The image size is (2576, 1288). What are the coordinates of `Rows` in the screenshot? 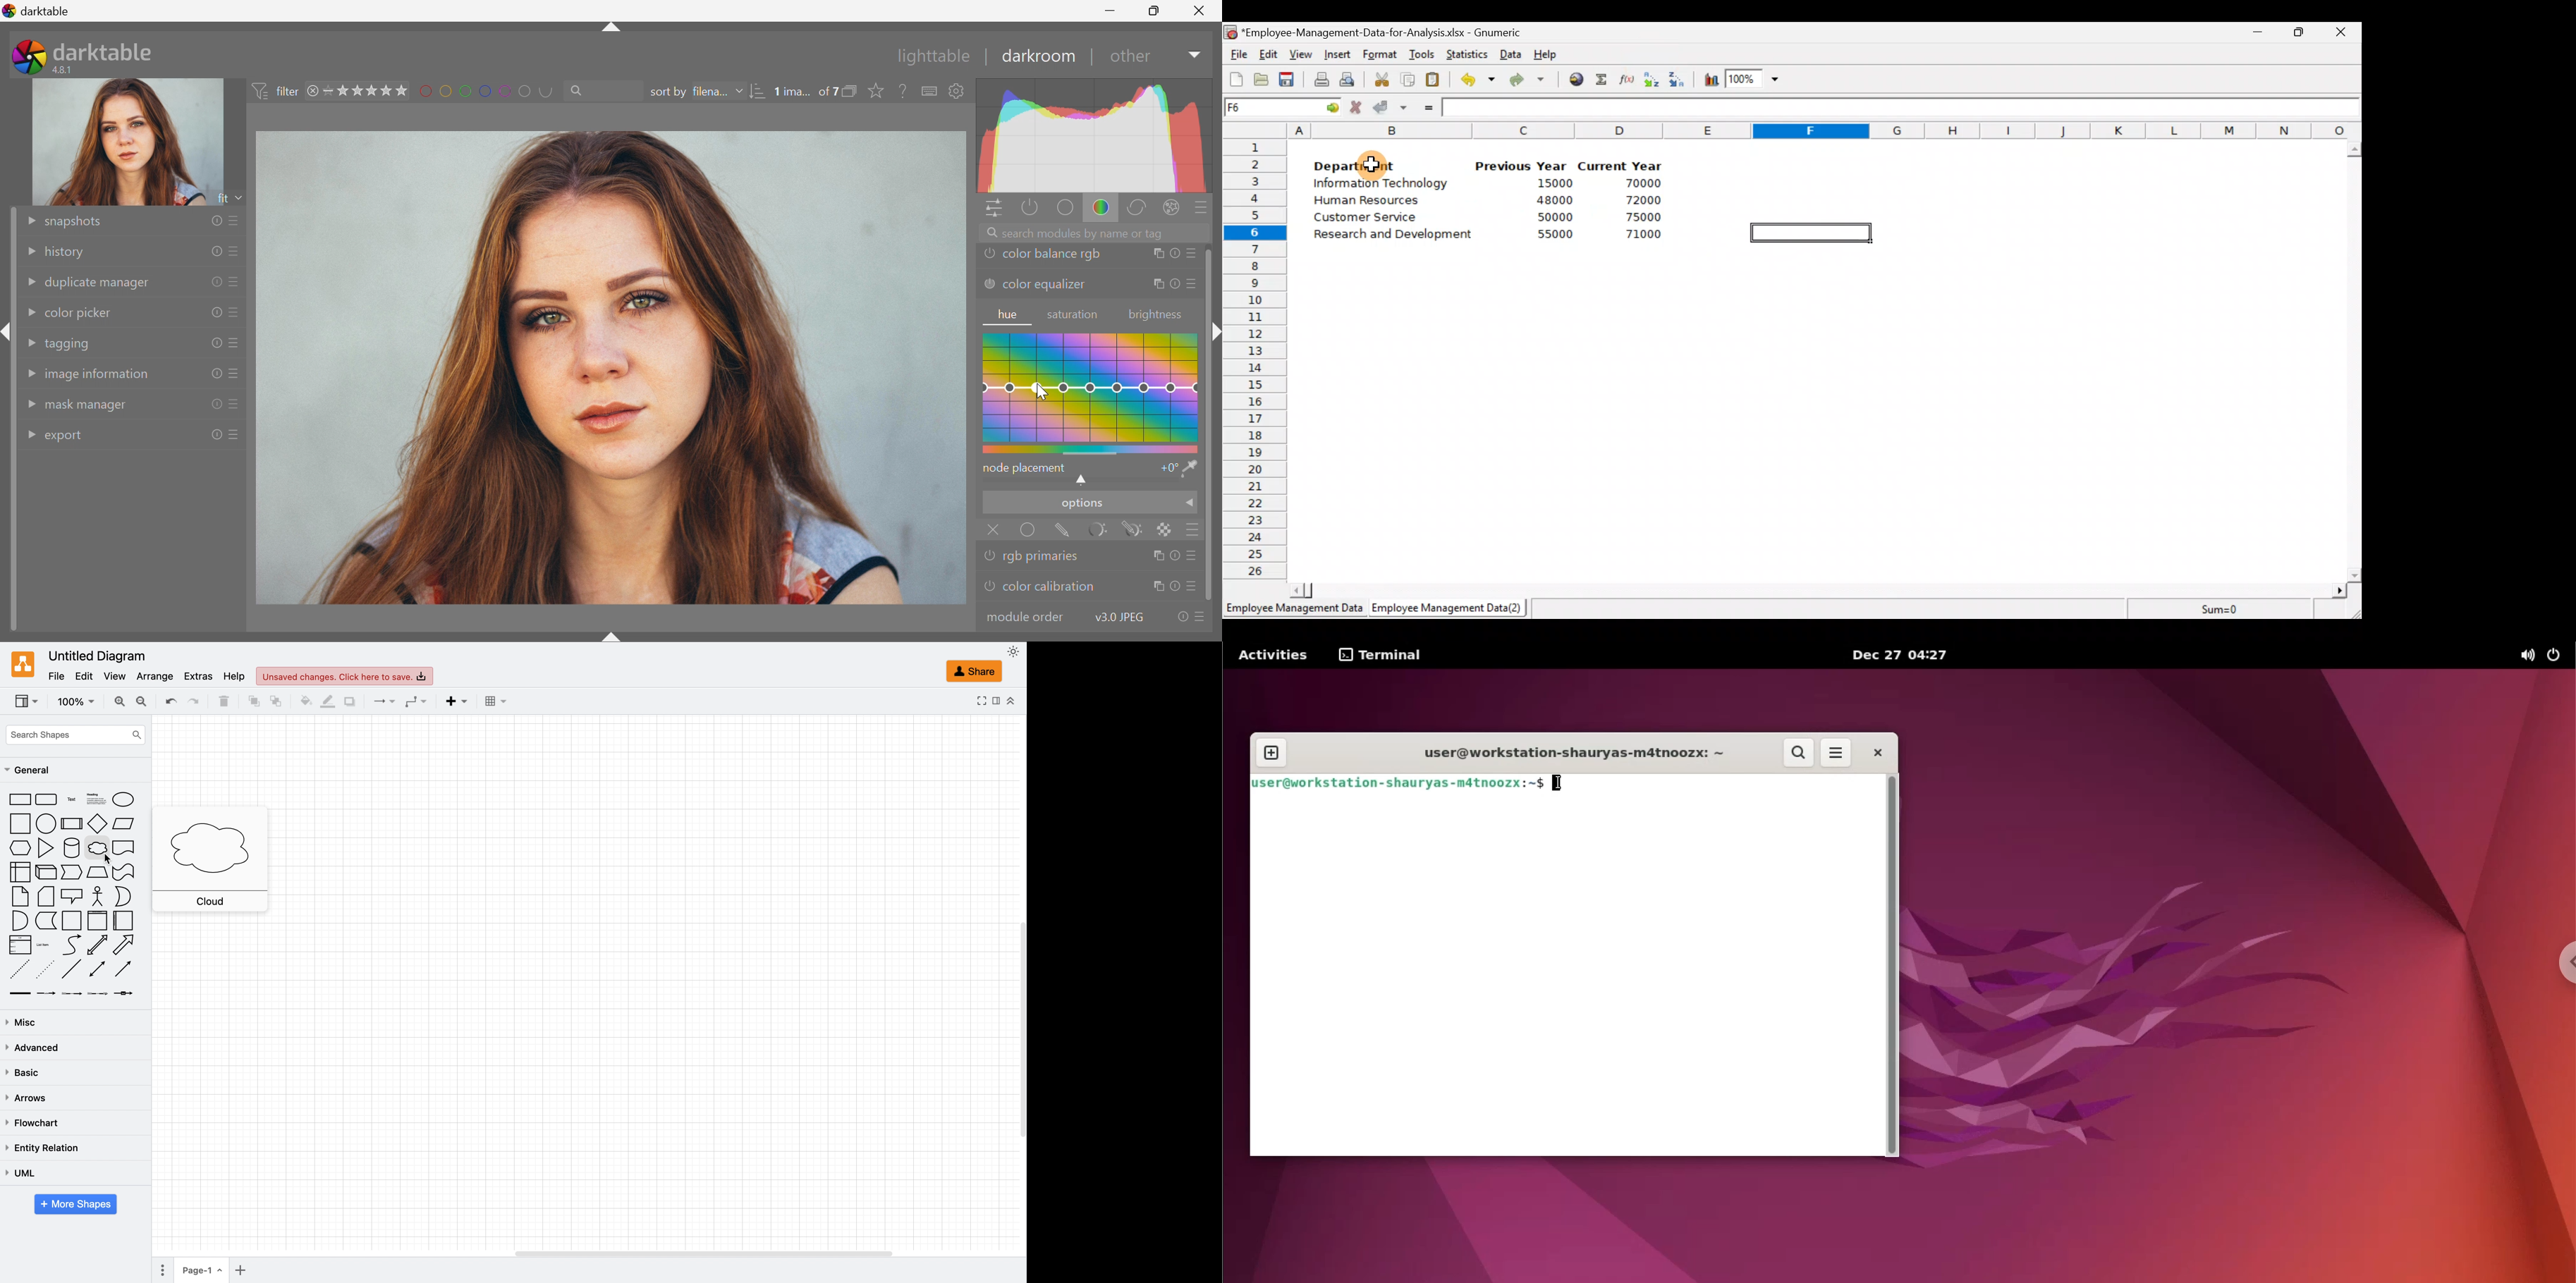 It's located at (1257, 357).